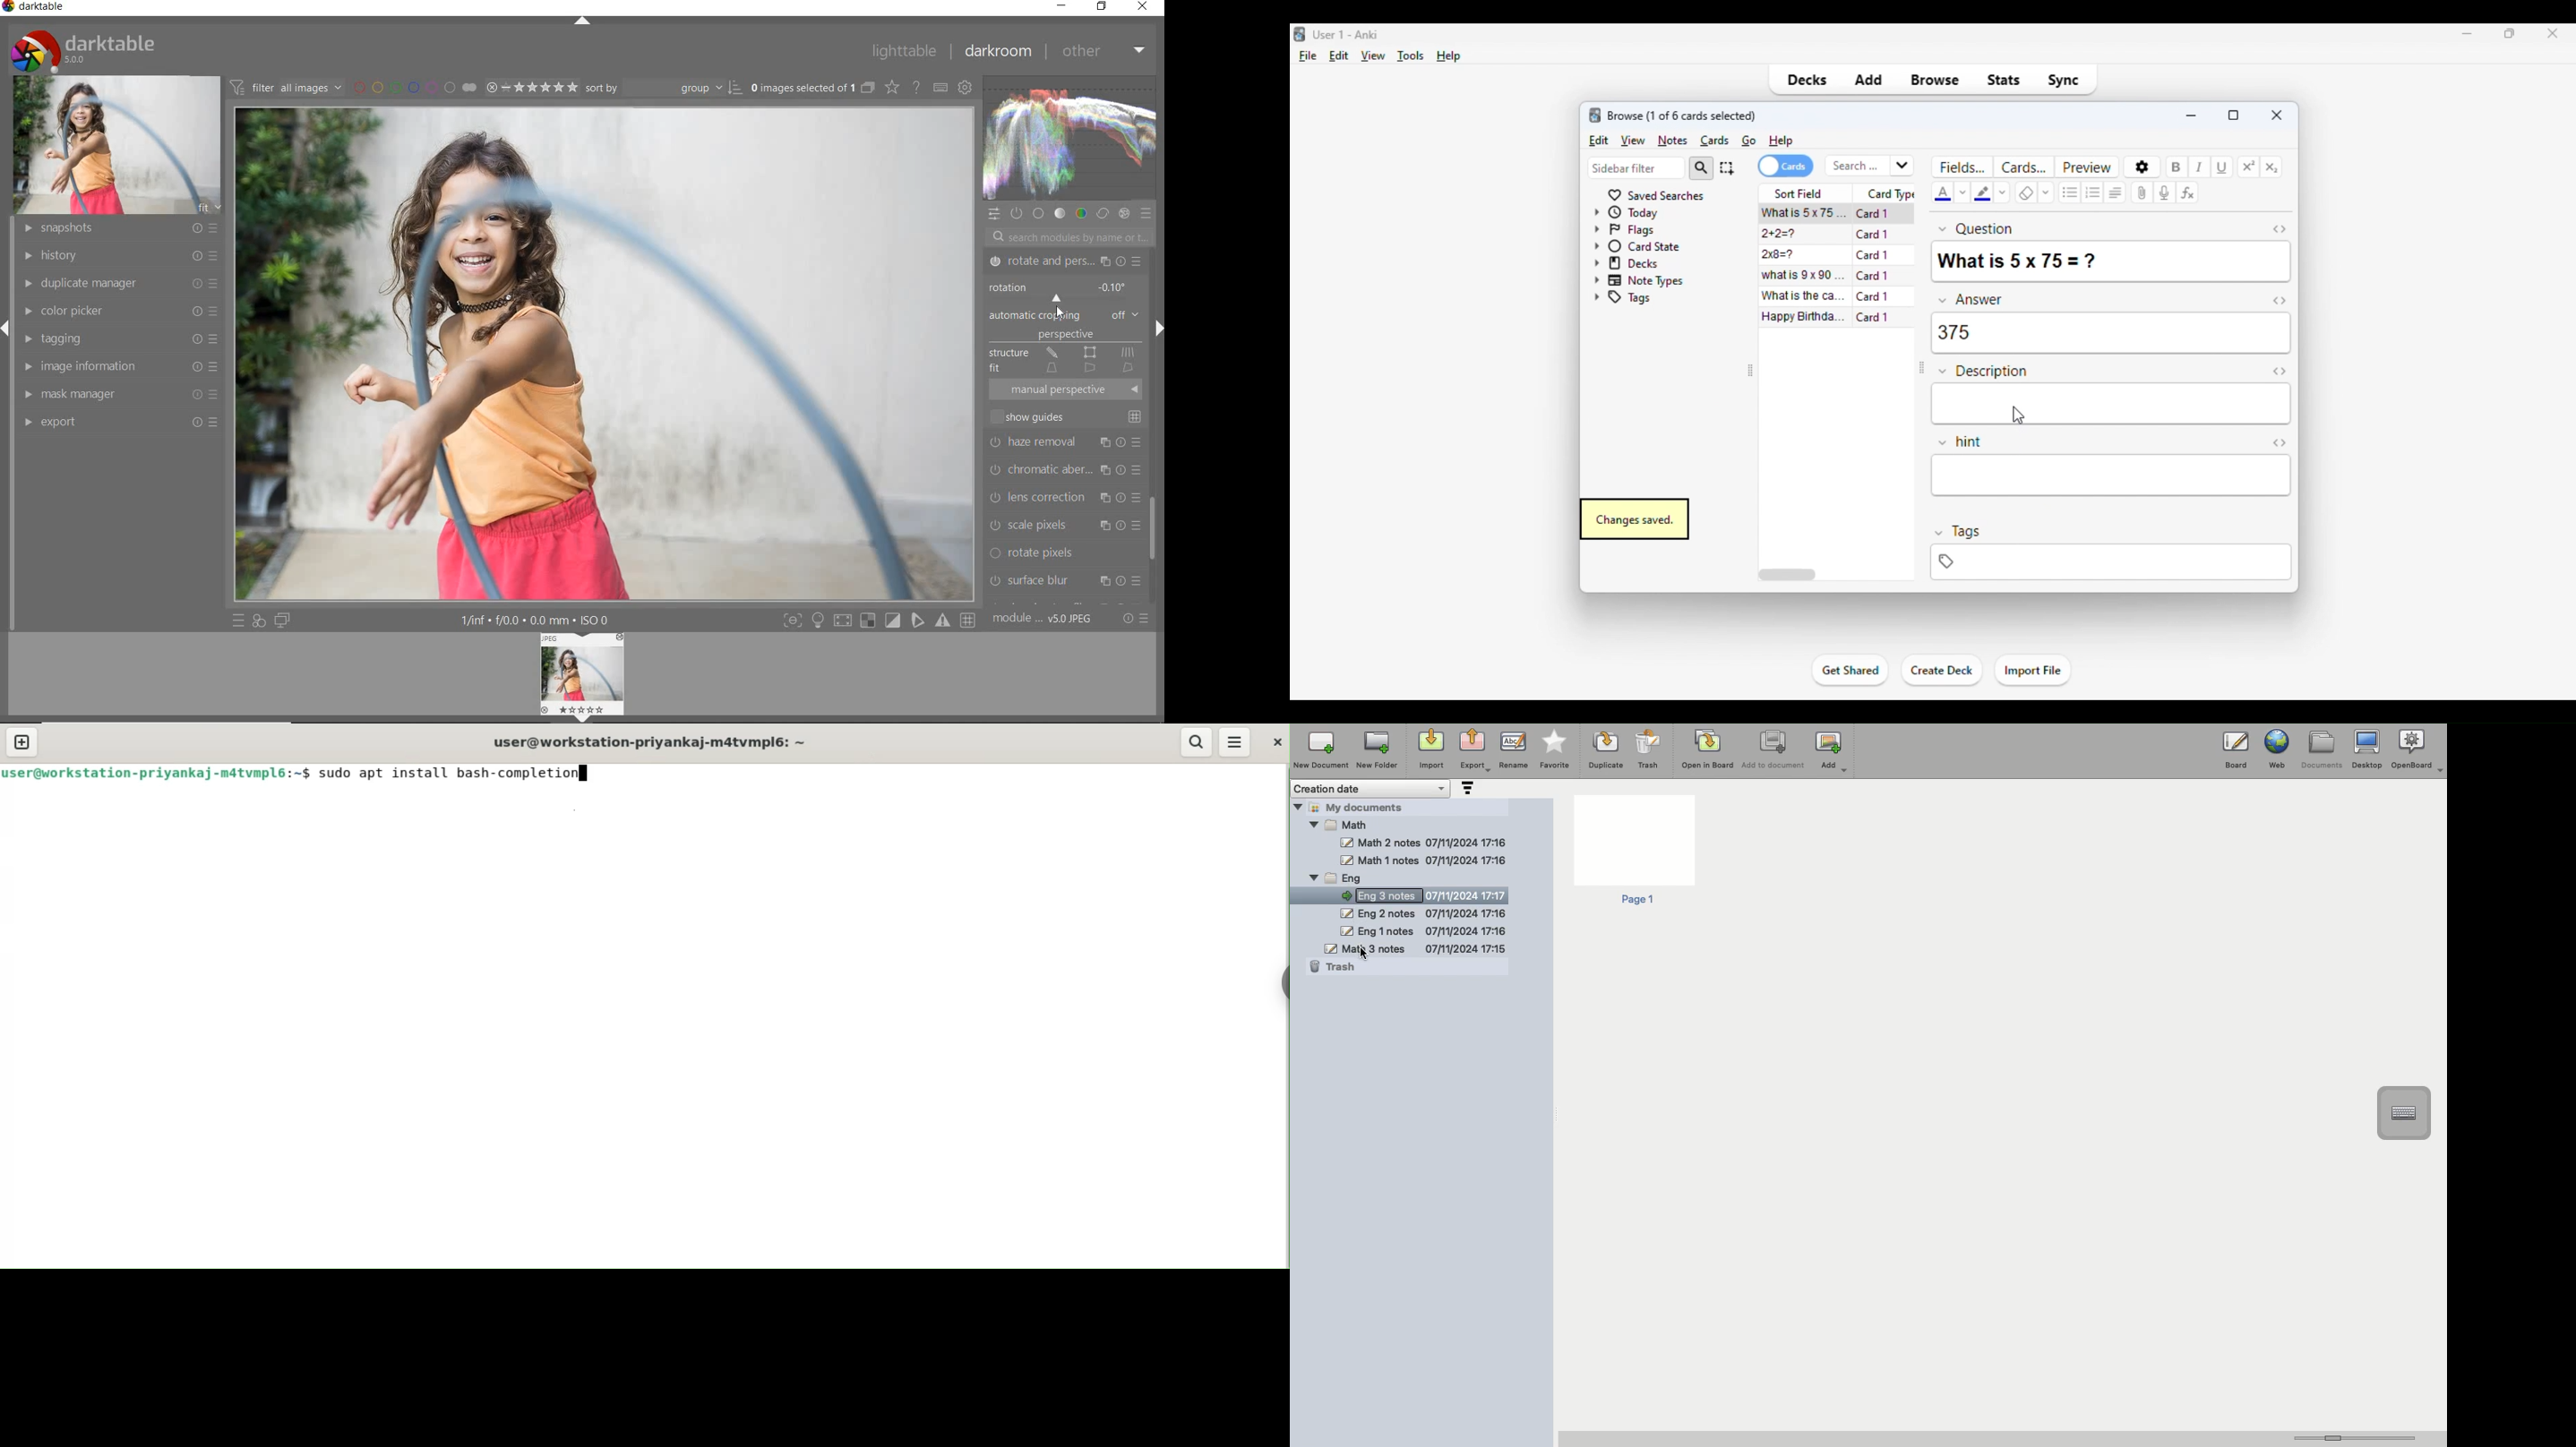 The image size is (2576, 1456). What do you see at coordinates (2070, 192) in the screenshot?
I see `unordered list` at bounding box center [2070, 192].